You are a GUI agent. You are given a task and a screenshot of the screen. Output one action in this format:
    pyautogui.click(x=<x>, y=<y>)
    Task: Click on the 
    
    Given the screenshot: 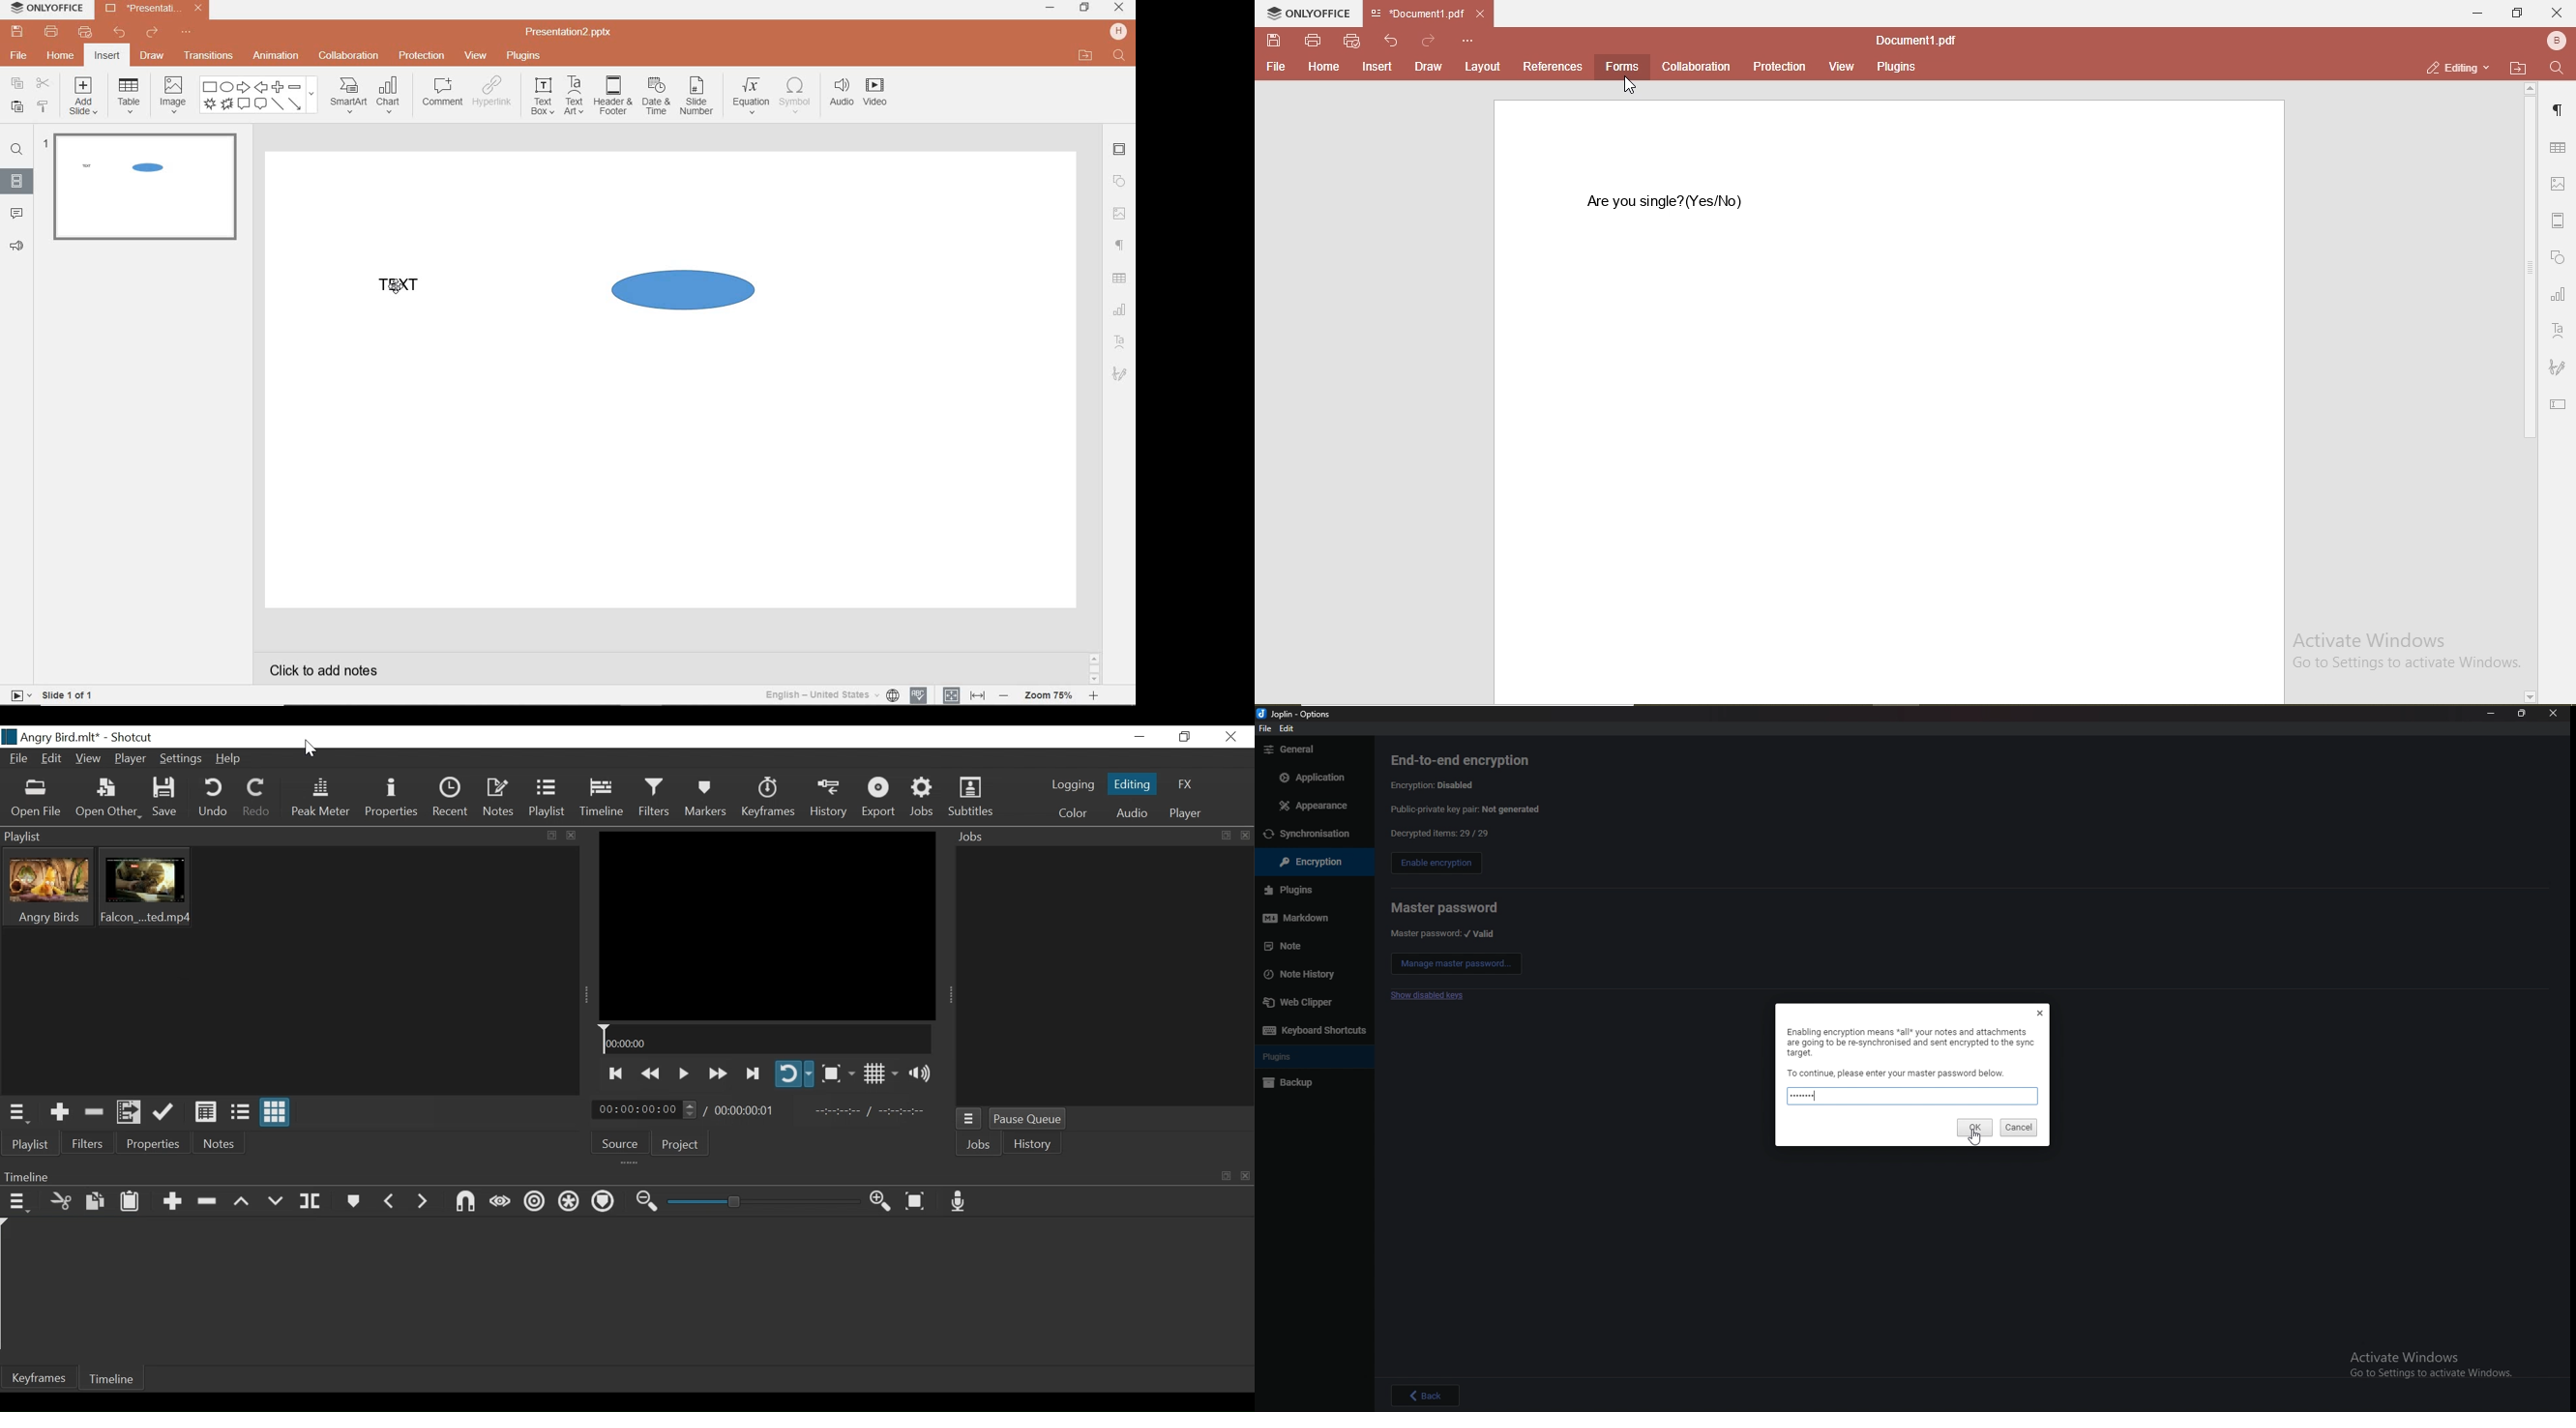 What is the action you would take?
    pyautogui.click(x=1308, y=862)
    